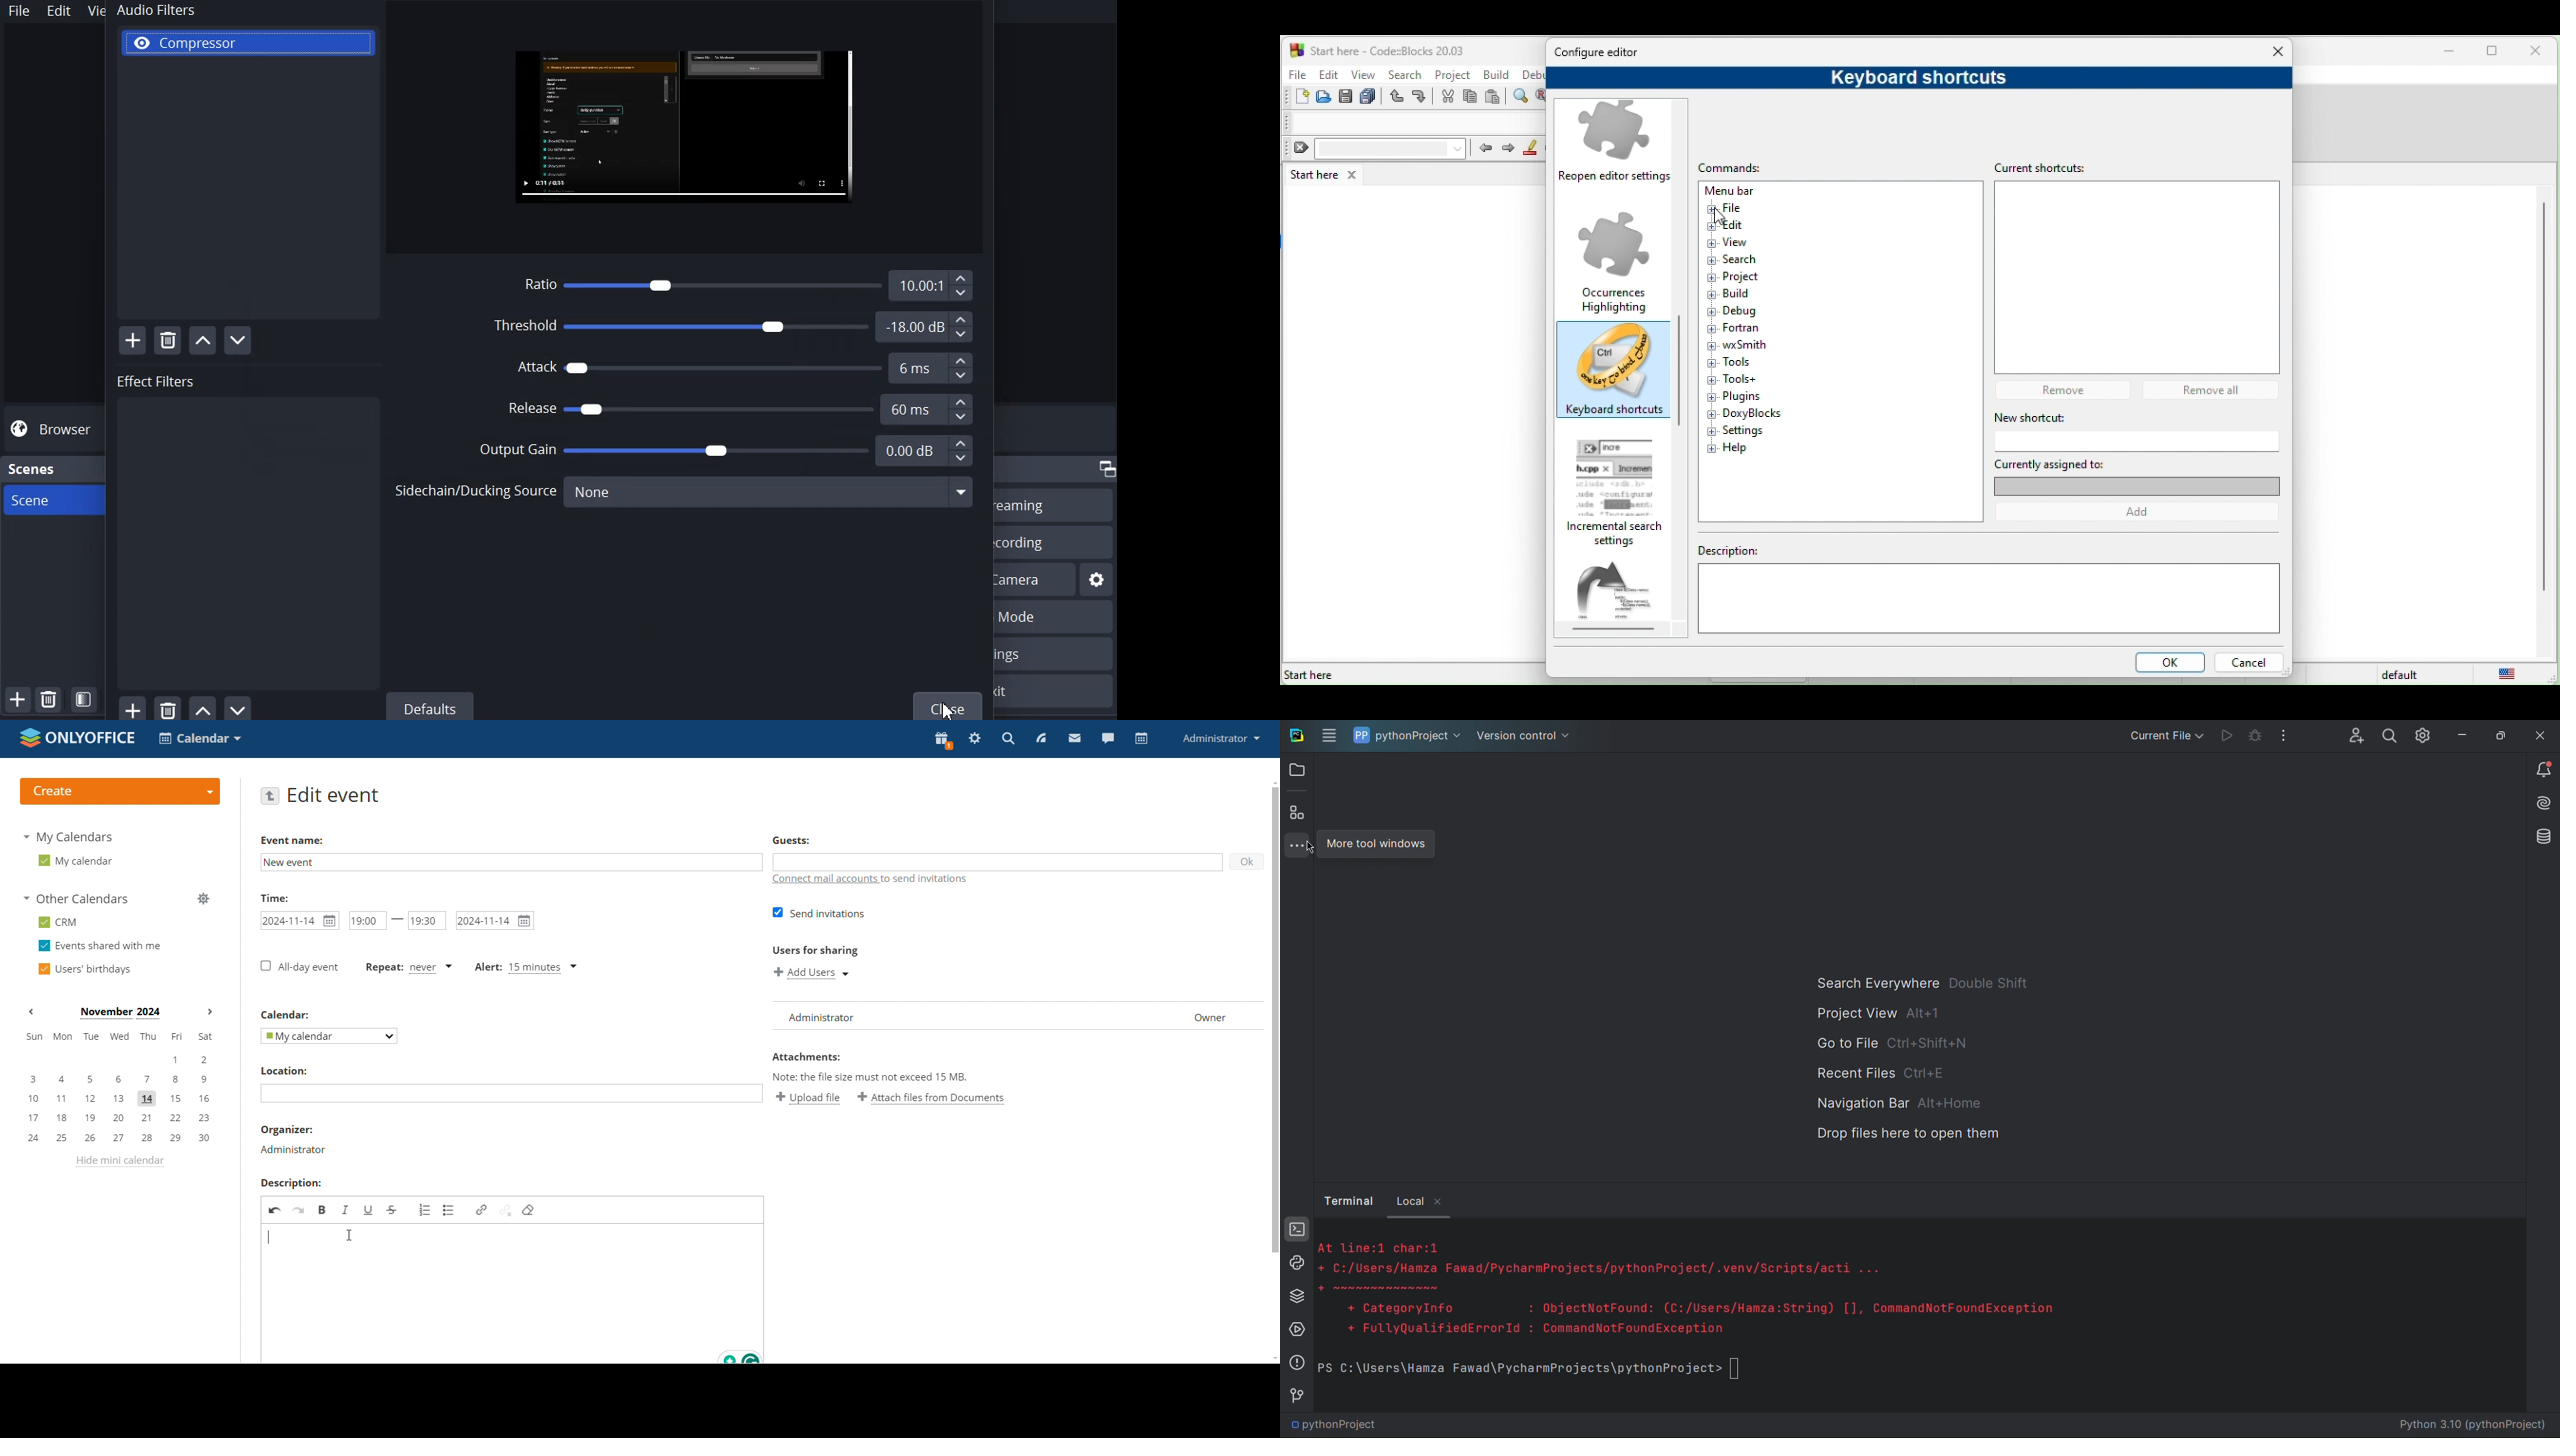  Describe the element at coordinates (49, 500) in the screenshot. I see `Scene` at that location.